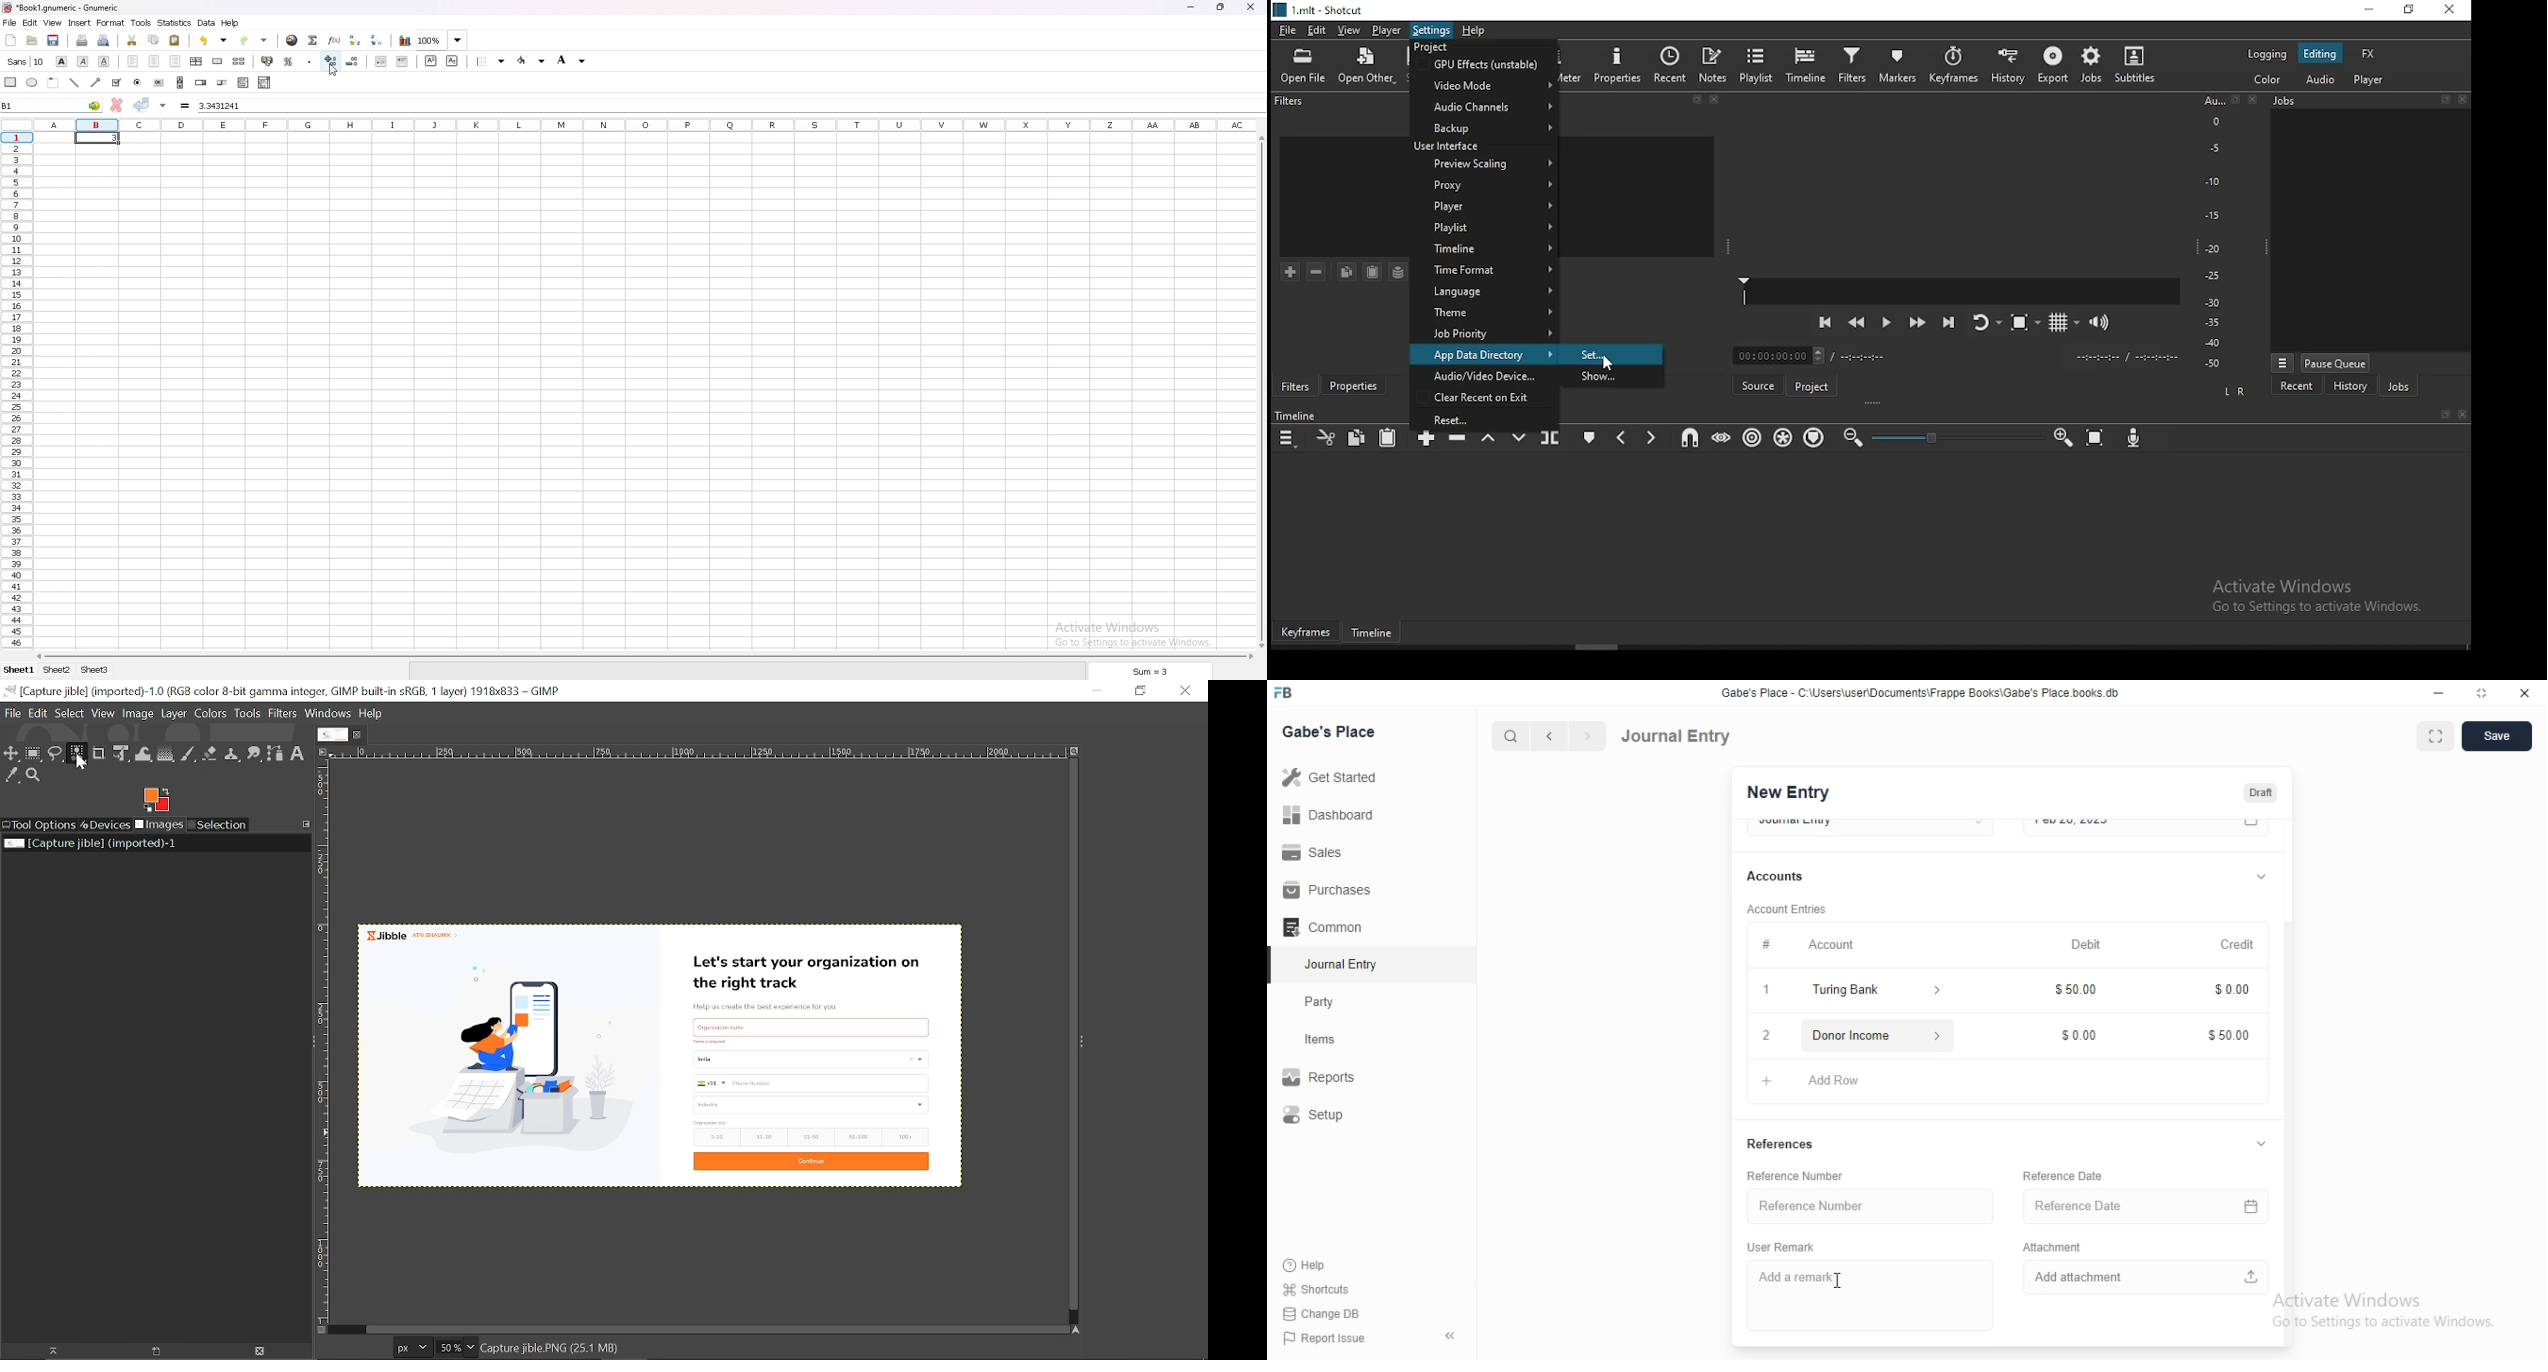 The width and height of the screenshot is (2548, 1372). Describe the element at coordinates (1921, 693) in the screenshot. I see `Gabe's Place - C\Users\userDocuments Frappe Books\Gabe's Place books db.` at that location.